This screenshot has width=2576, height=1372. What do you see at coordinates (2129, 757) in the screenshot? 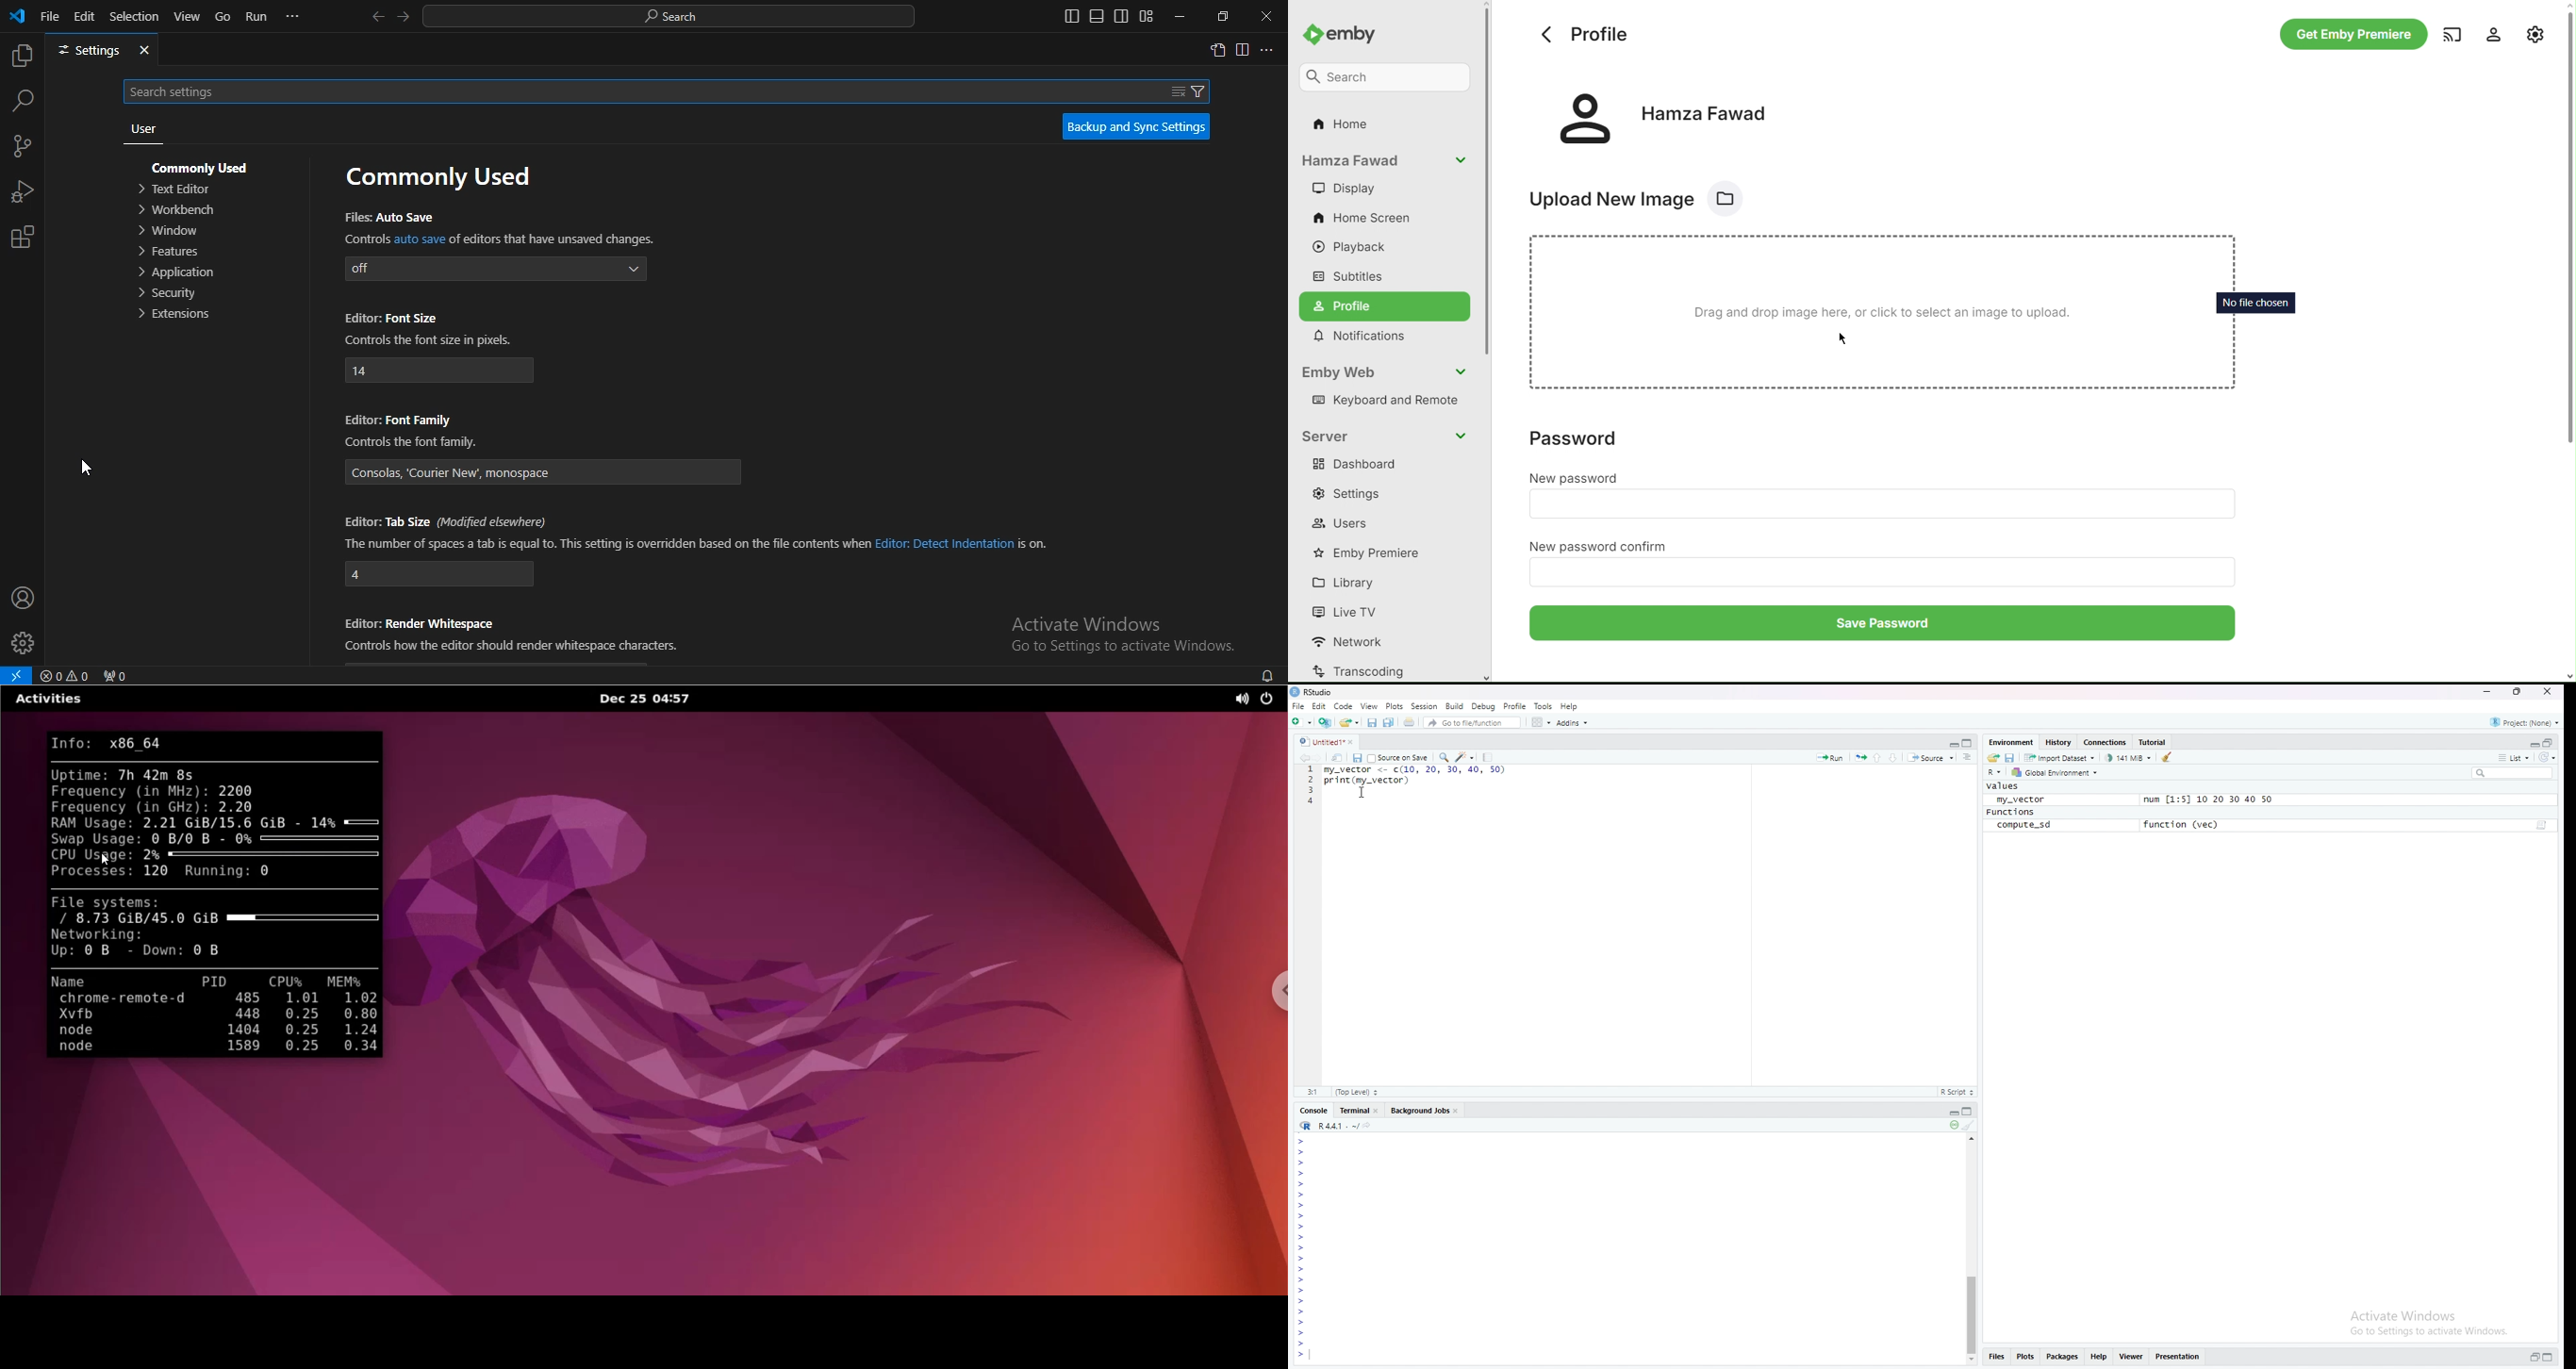
I see `141 Mib used by R session` at bounding box center [2129, 757].